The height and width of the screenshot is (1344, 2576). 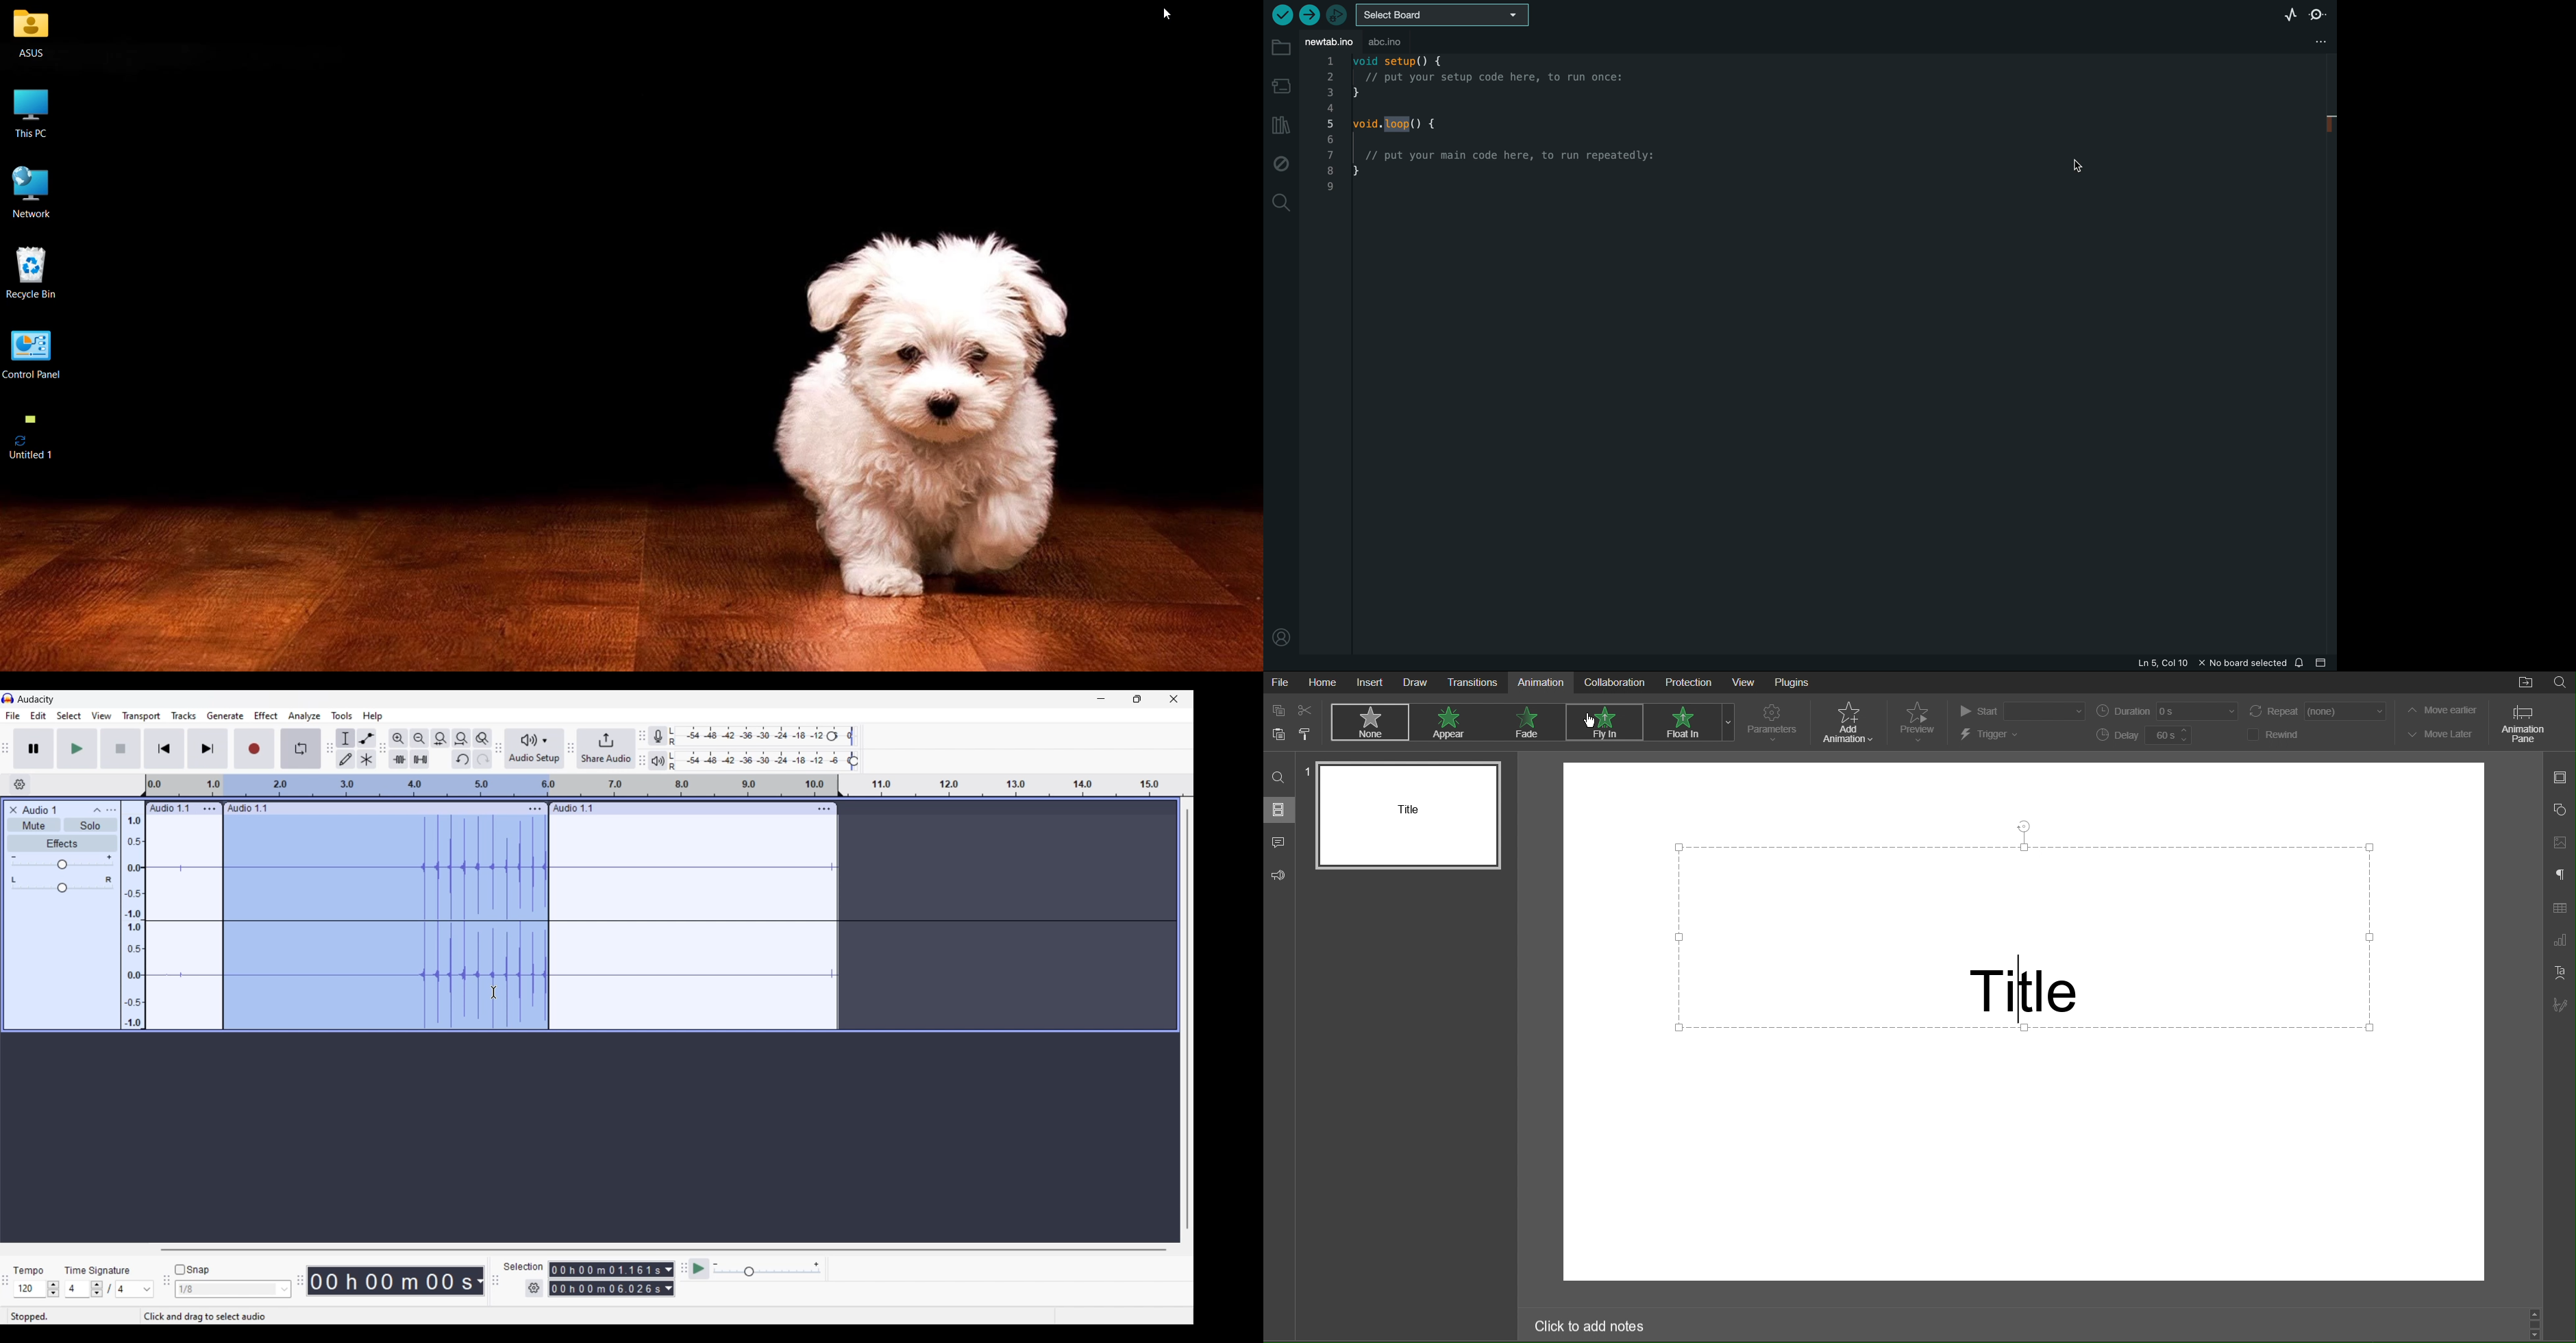 I want to click on TextArt, so click(x=2558, y=973).